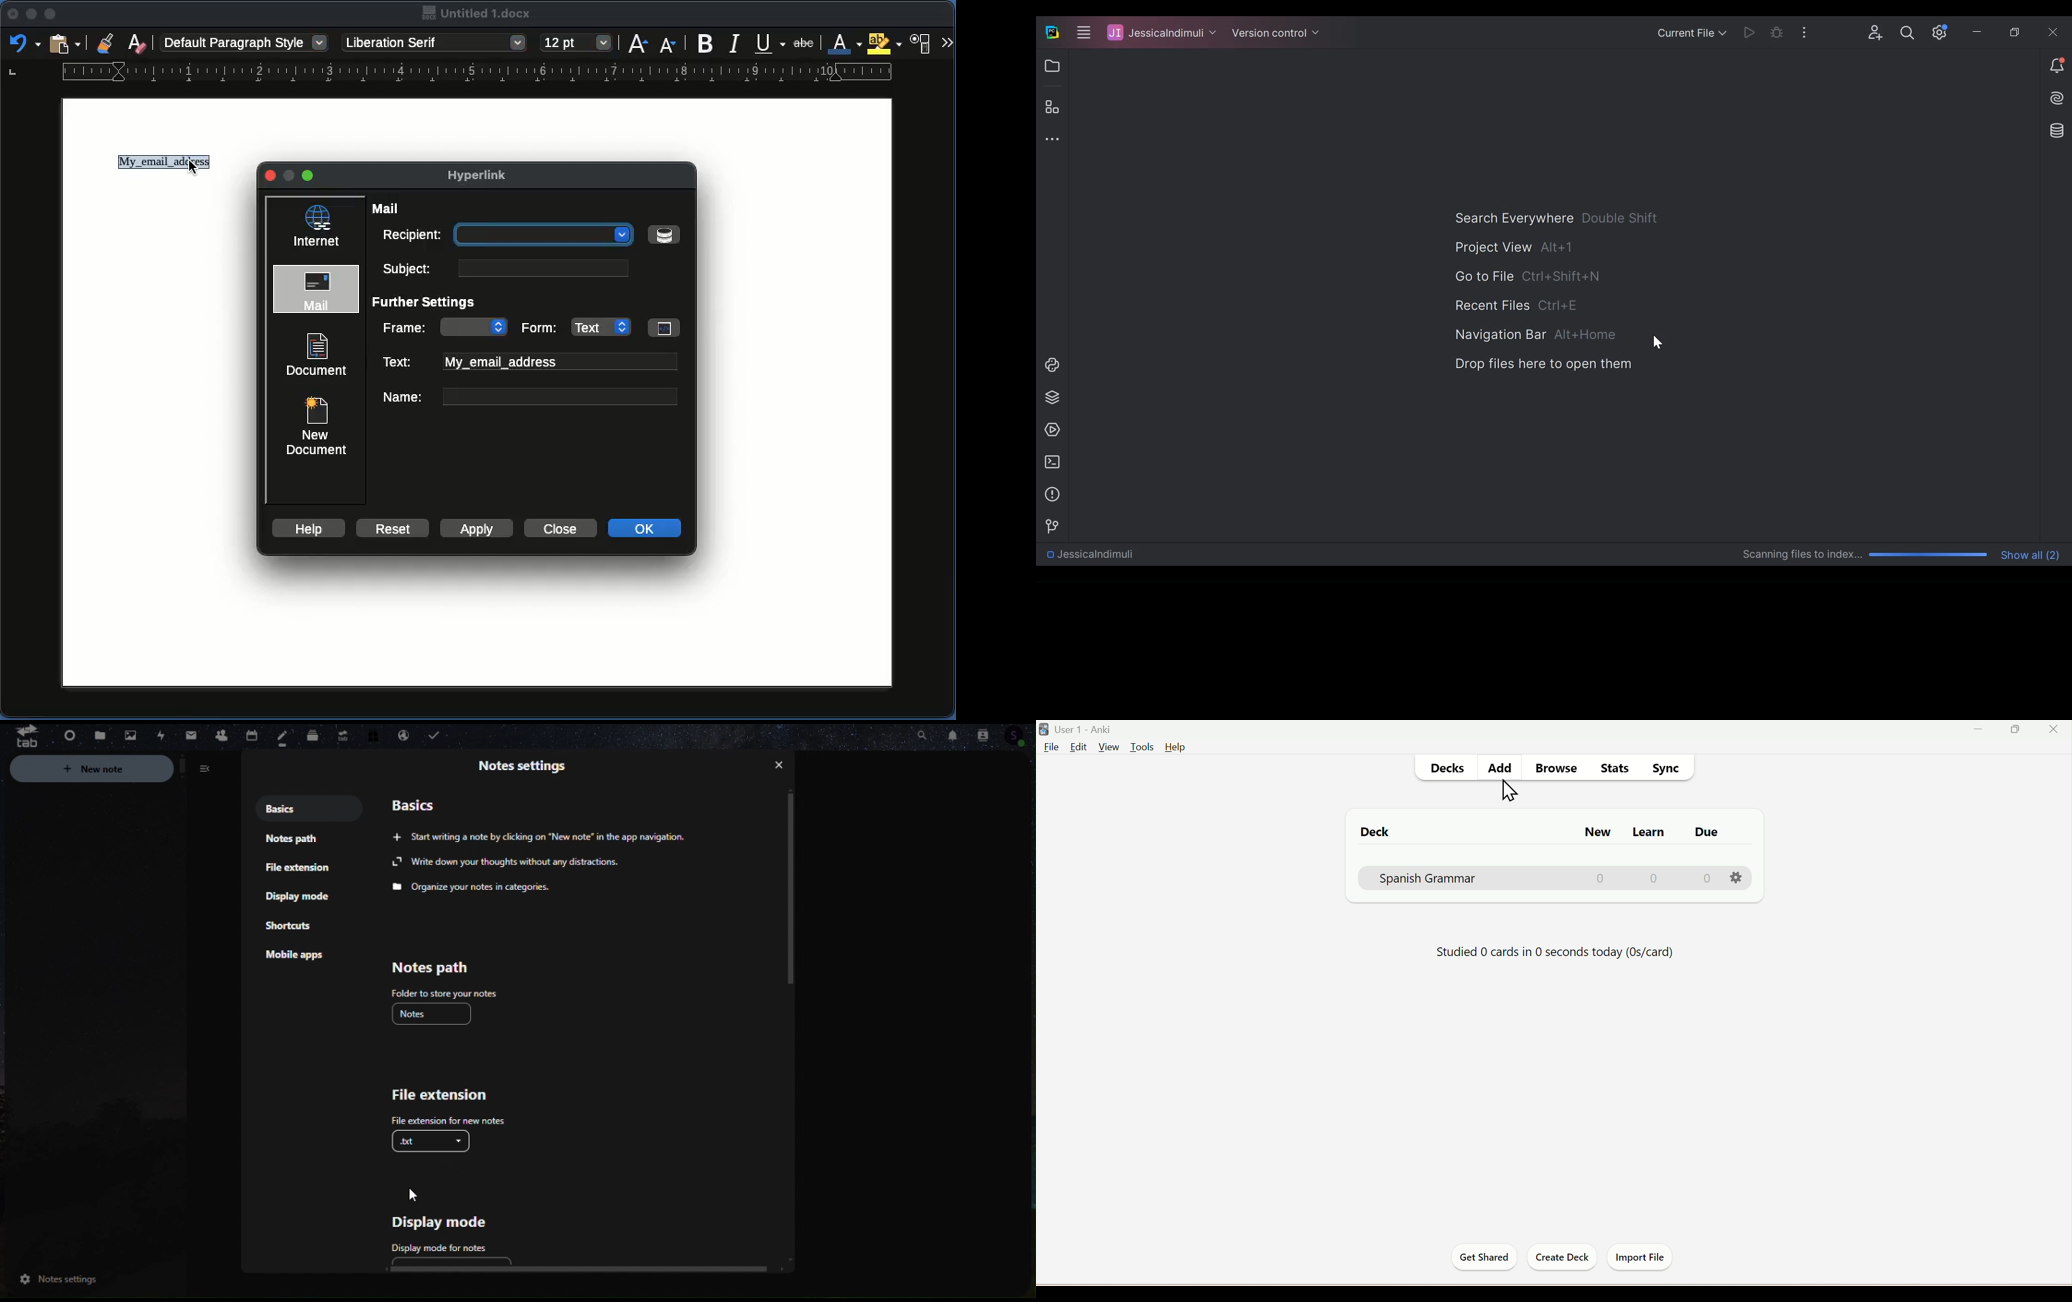 This screenshot has width=2072, height=1316. I want to click on Close, so click(271, 176).